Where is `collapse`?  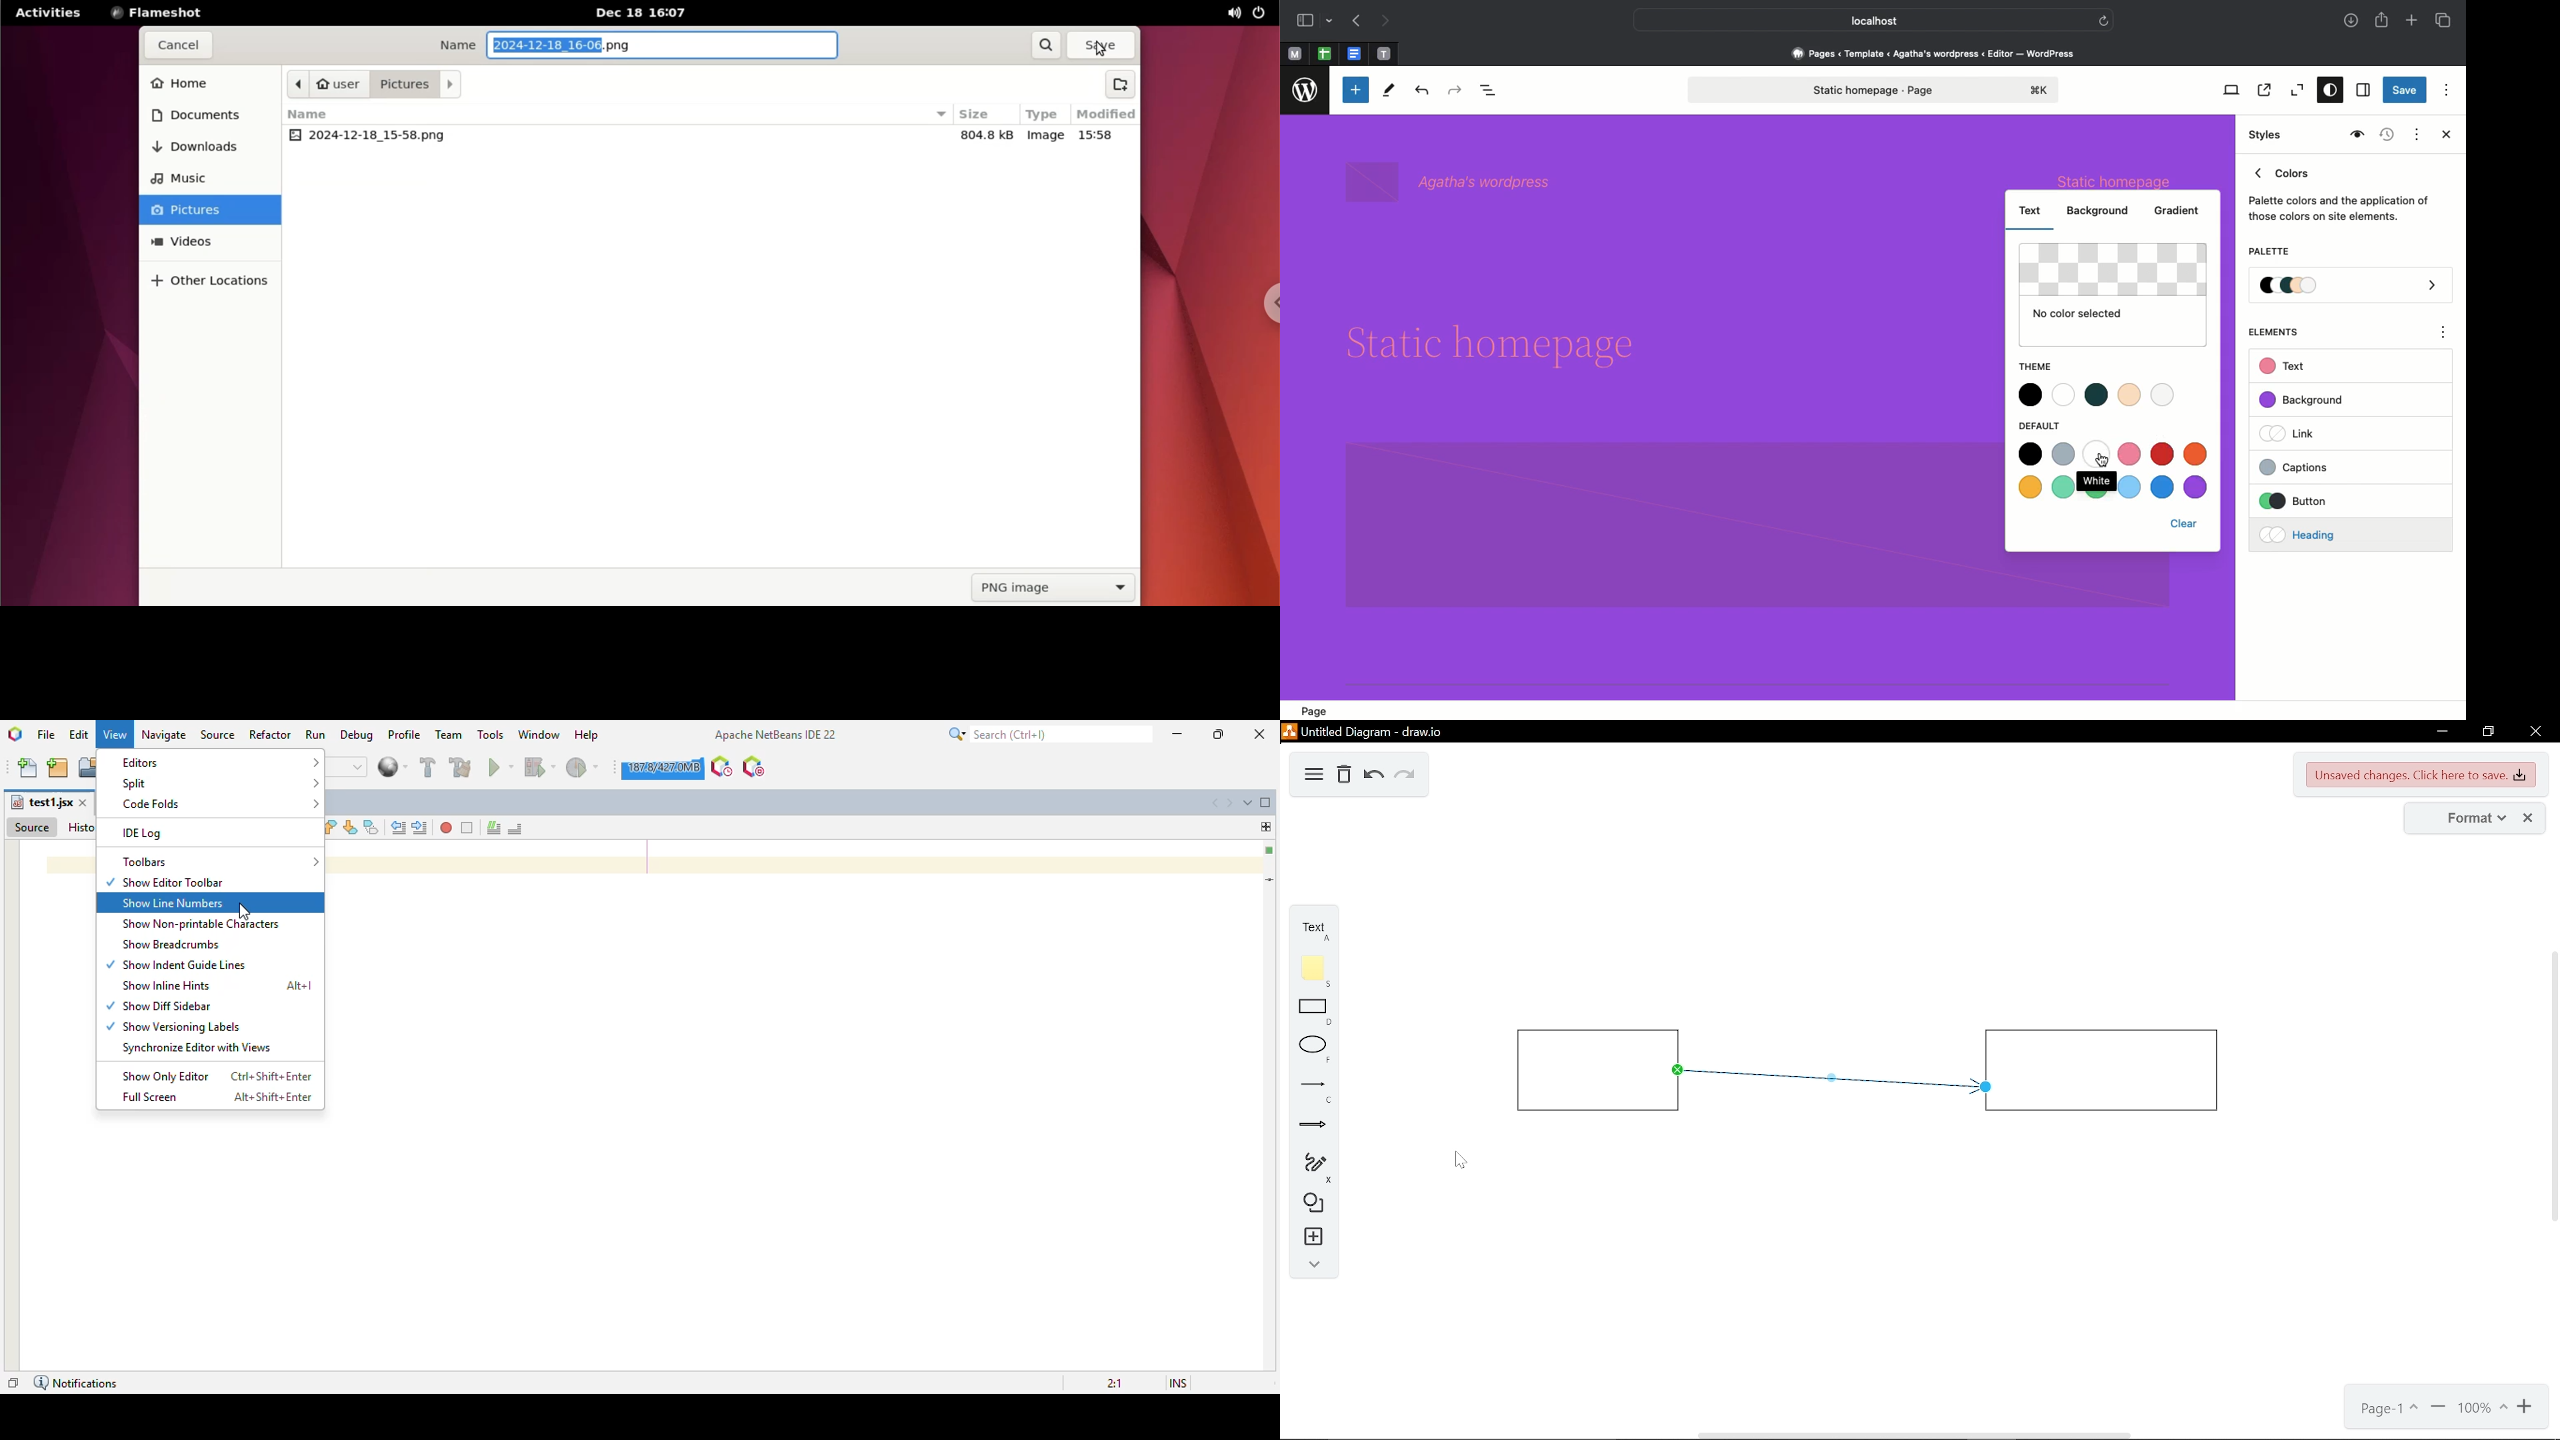 collapse is located at coordinates (1313, 1264).